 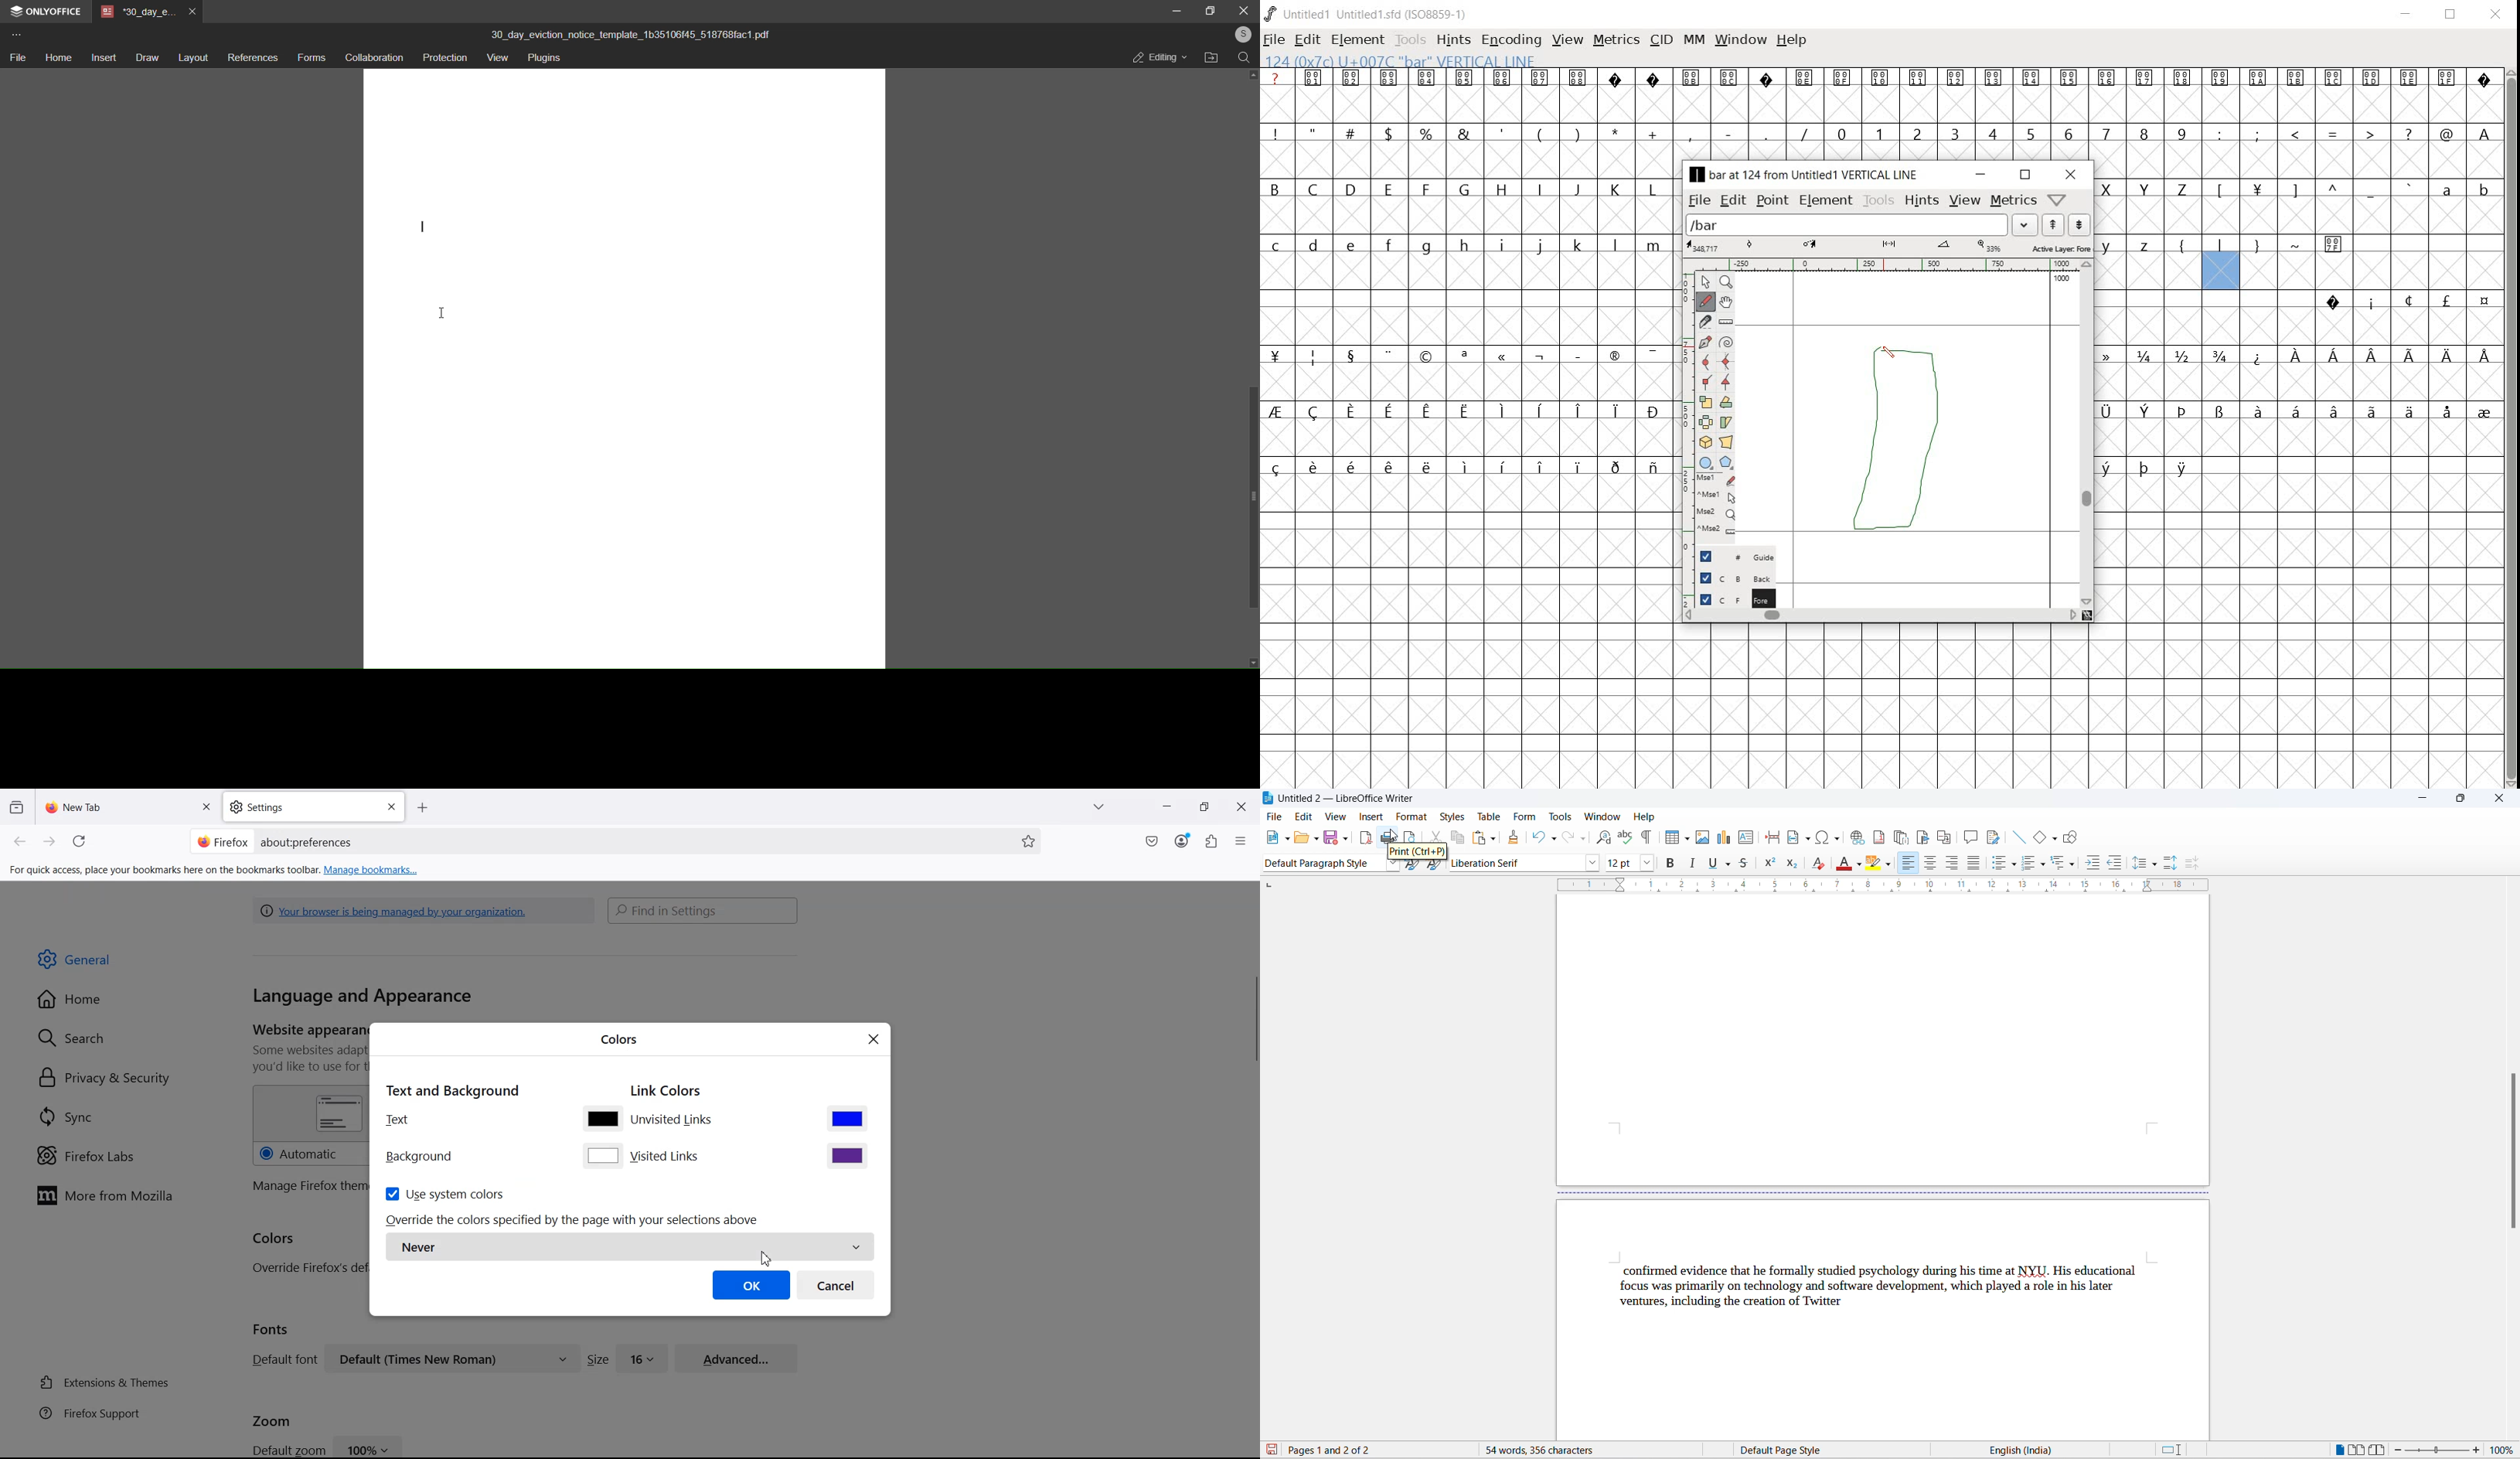 I want to click on liberation serif, so click(x=1513, y=864).